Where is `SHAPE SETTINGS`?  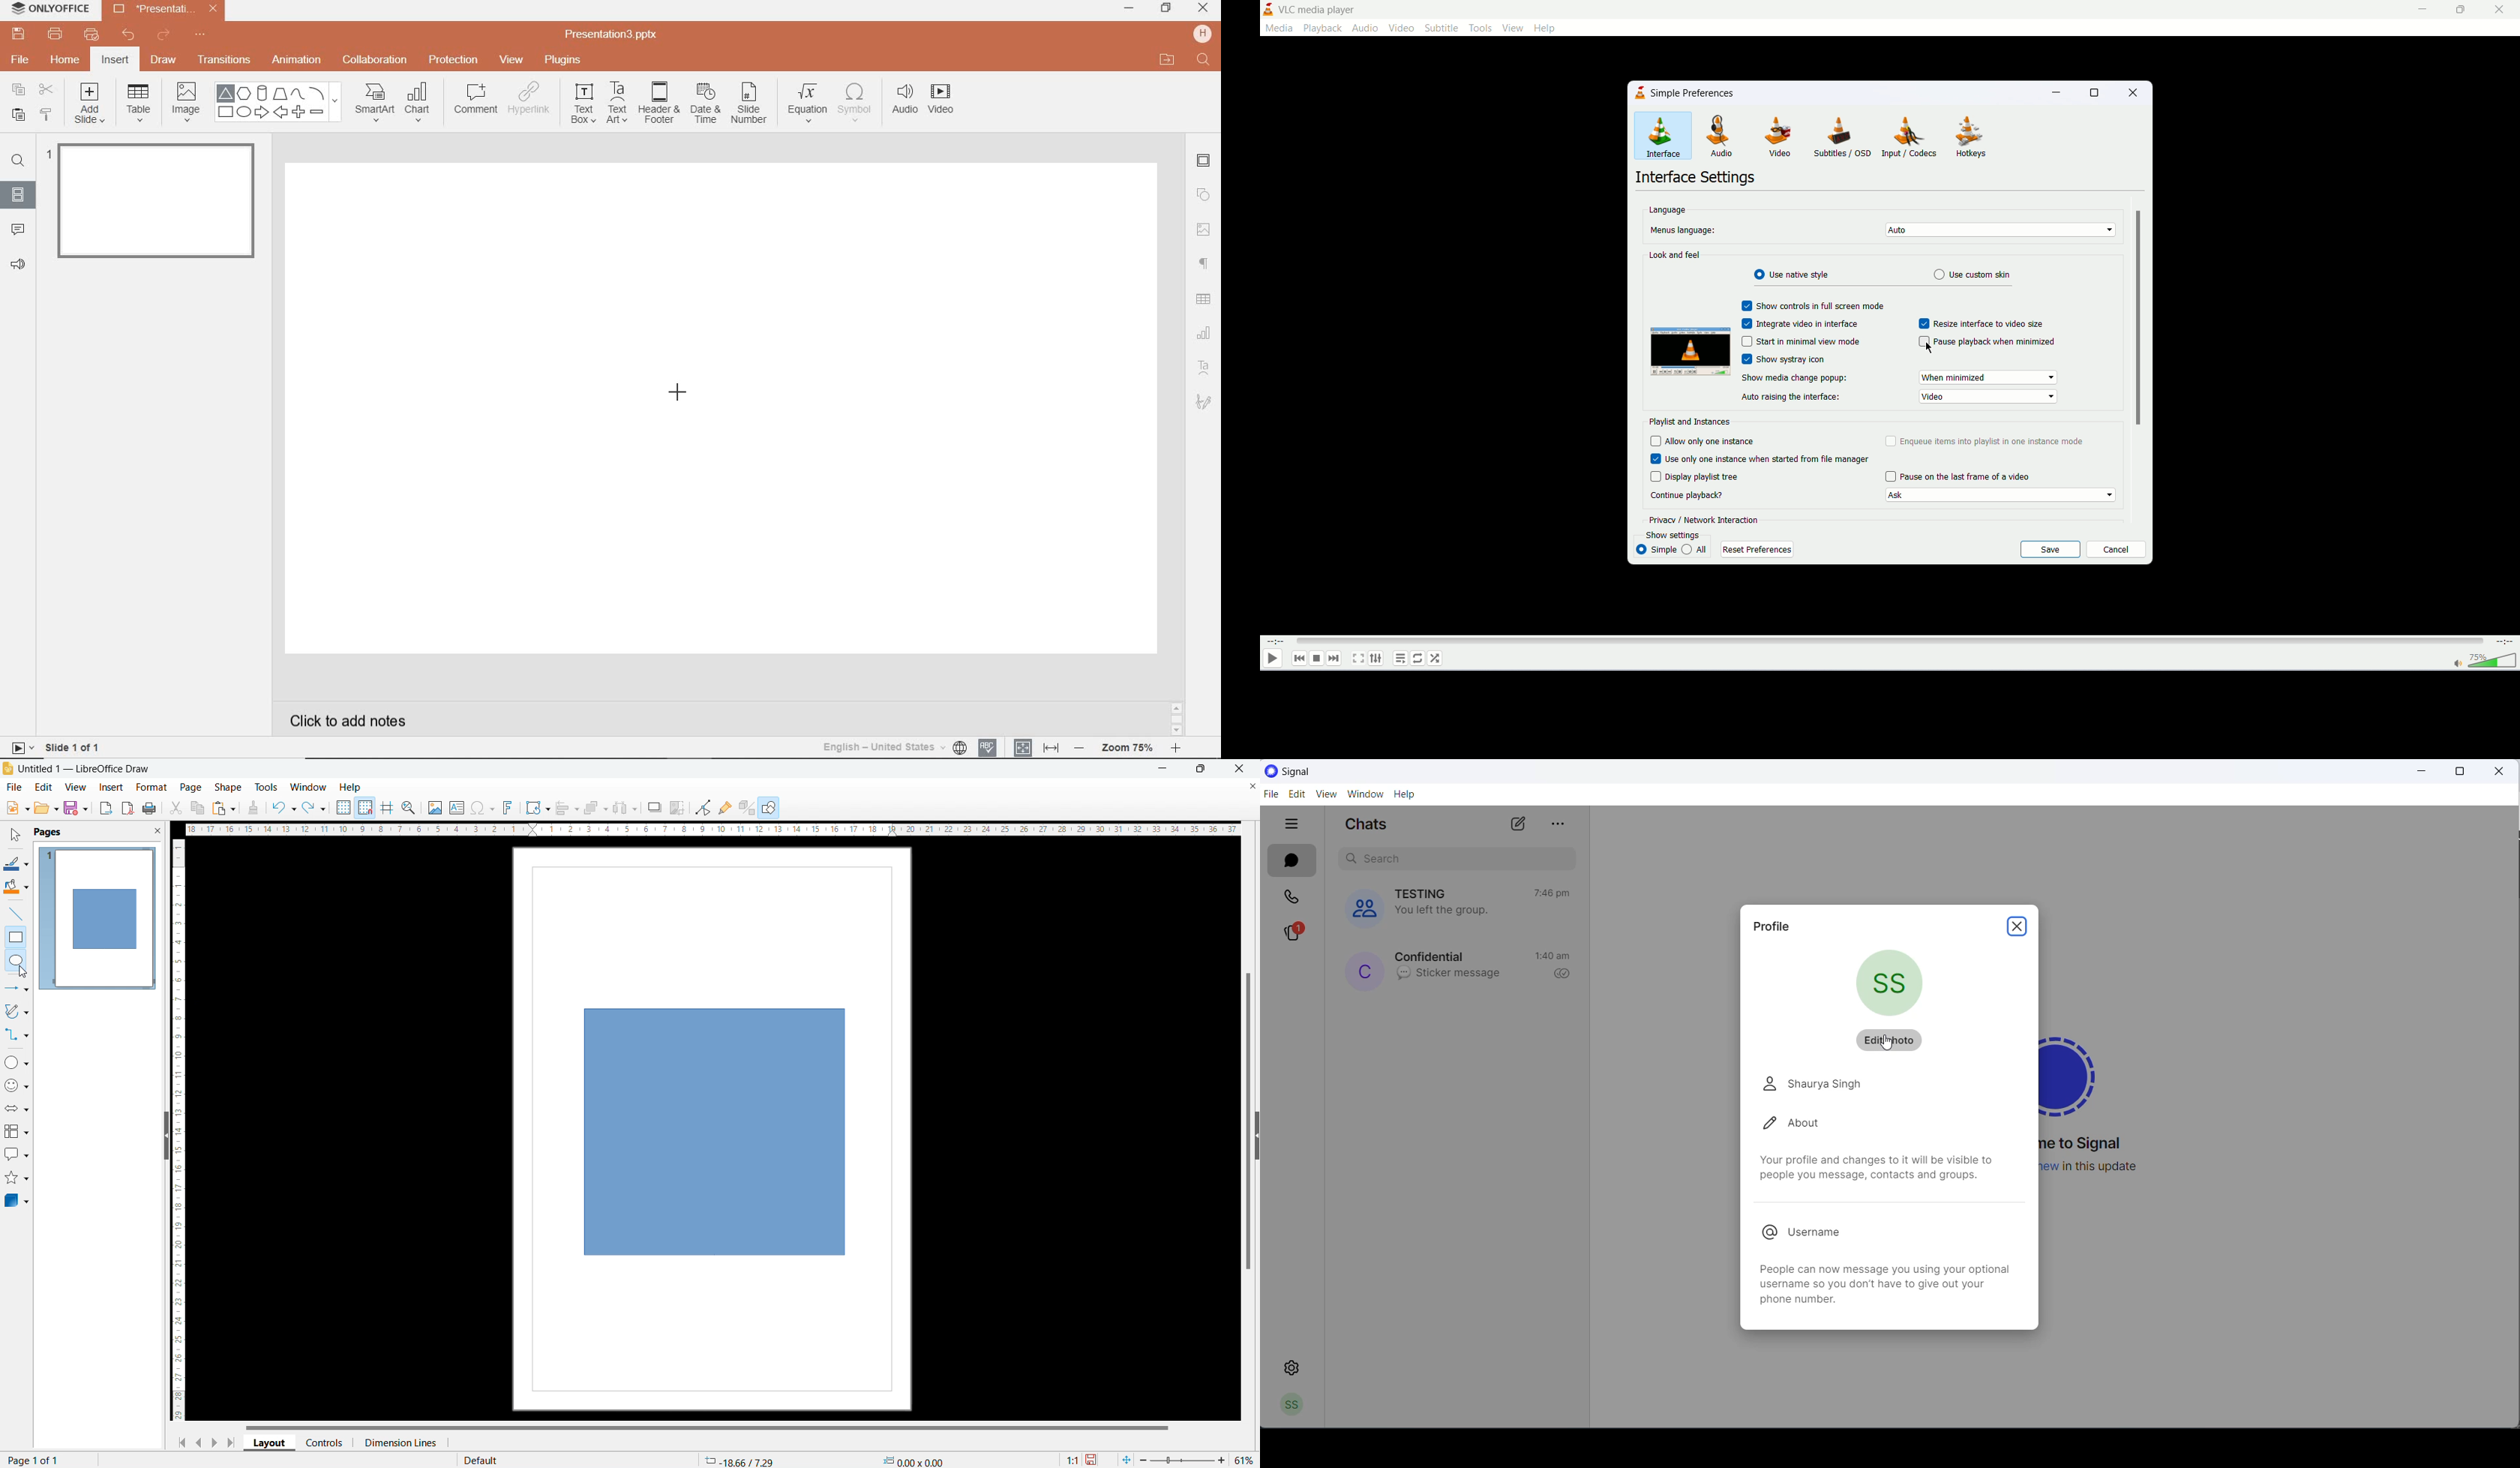
SHAPE SETTINGS is located at coordinates (1202, 194).